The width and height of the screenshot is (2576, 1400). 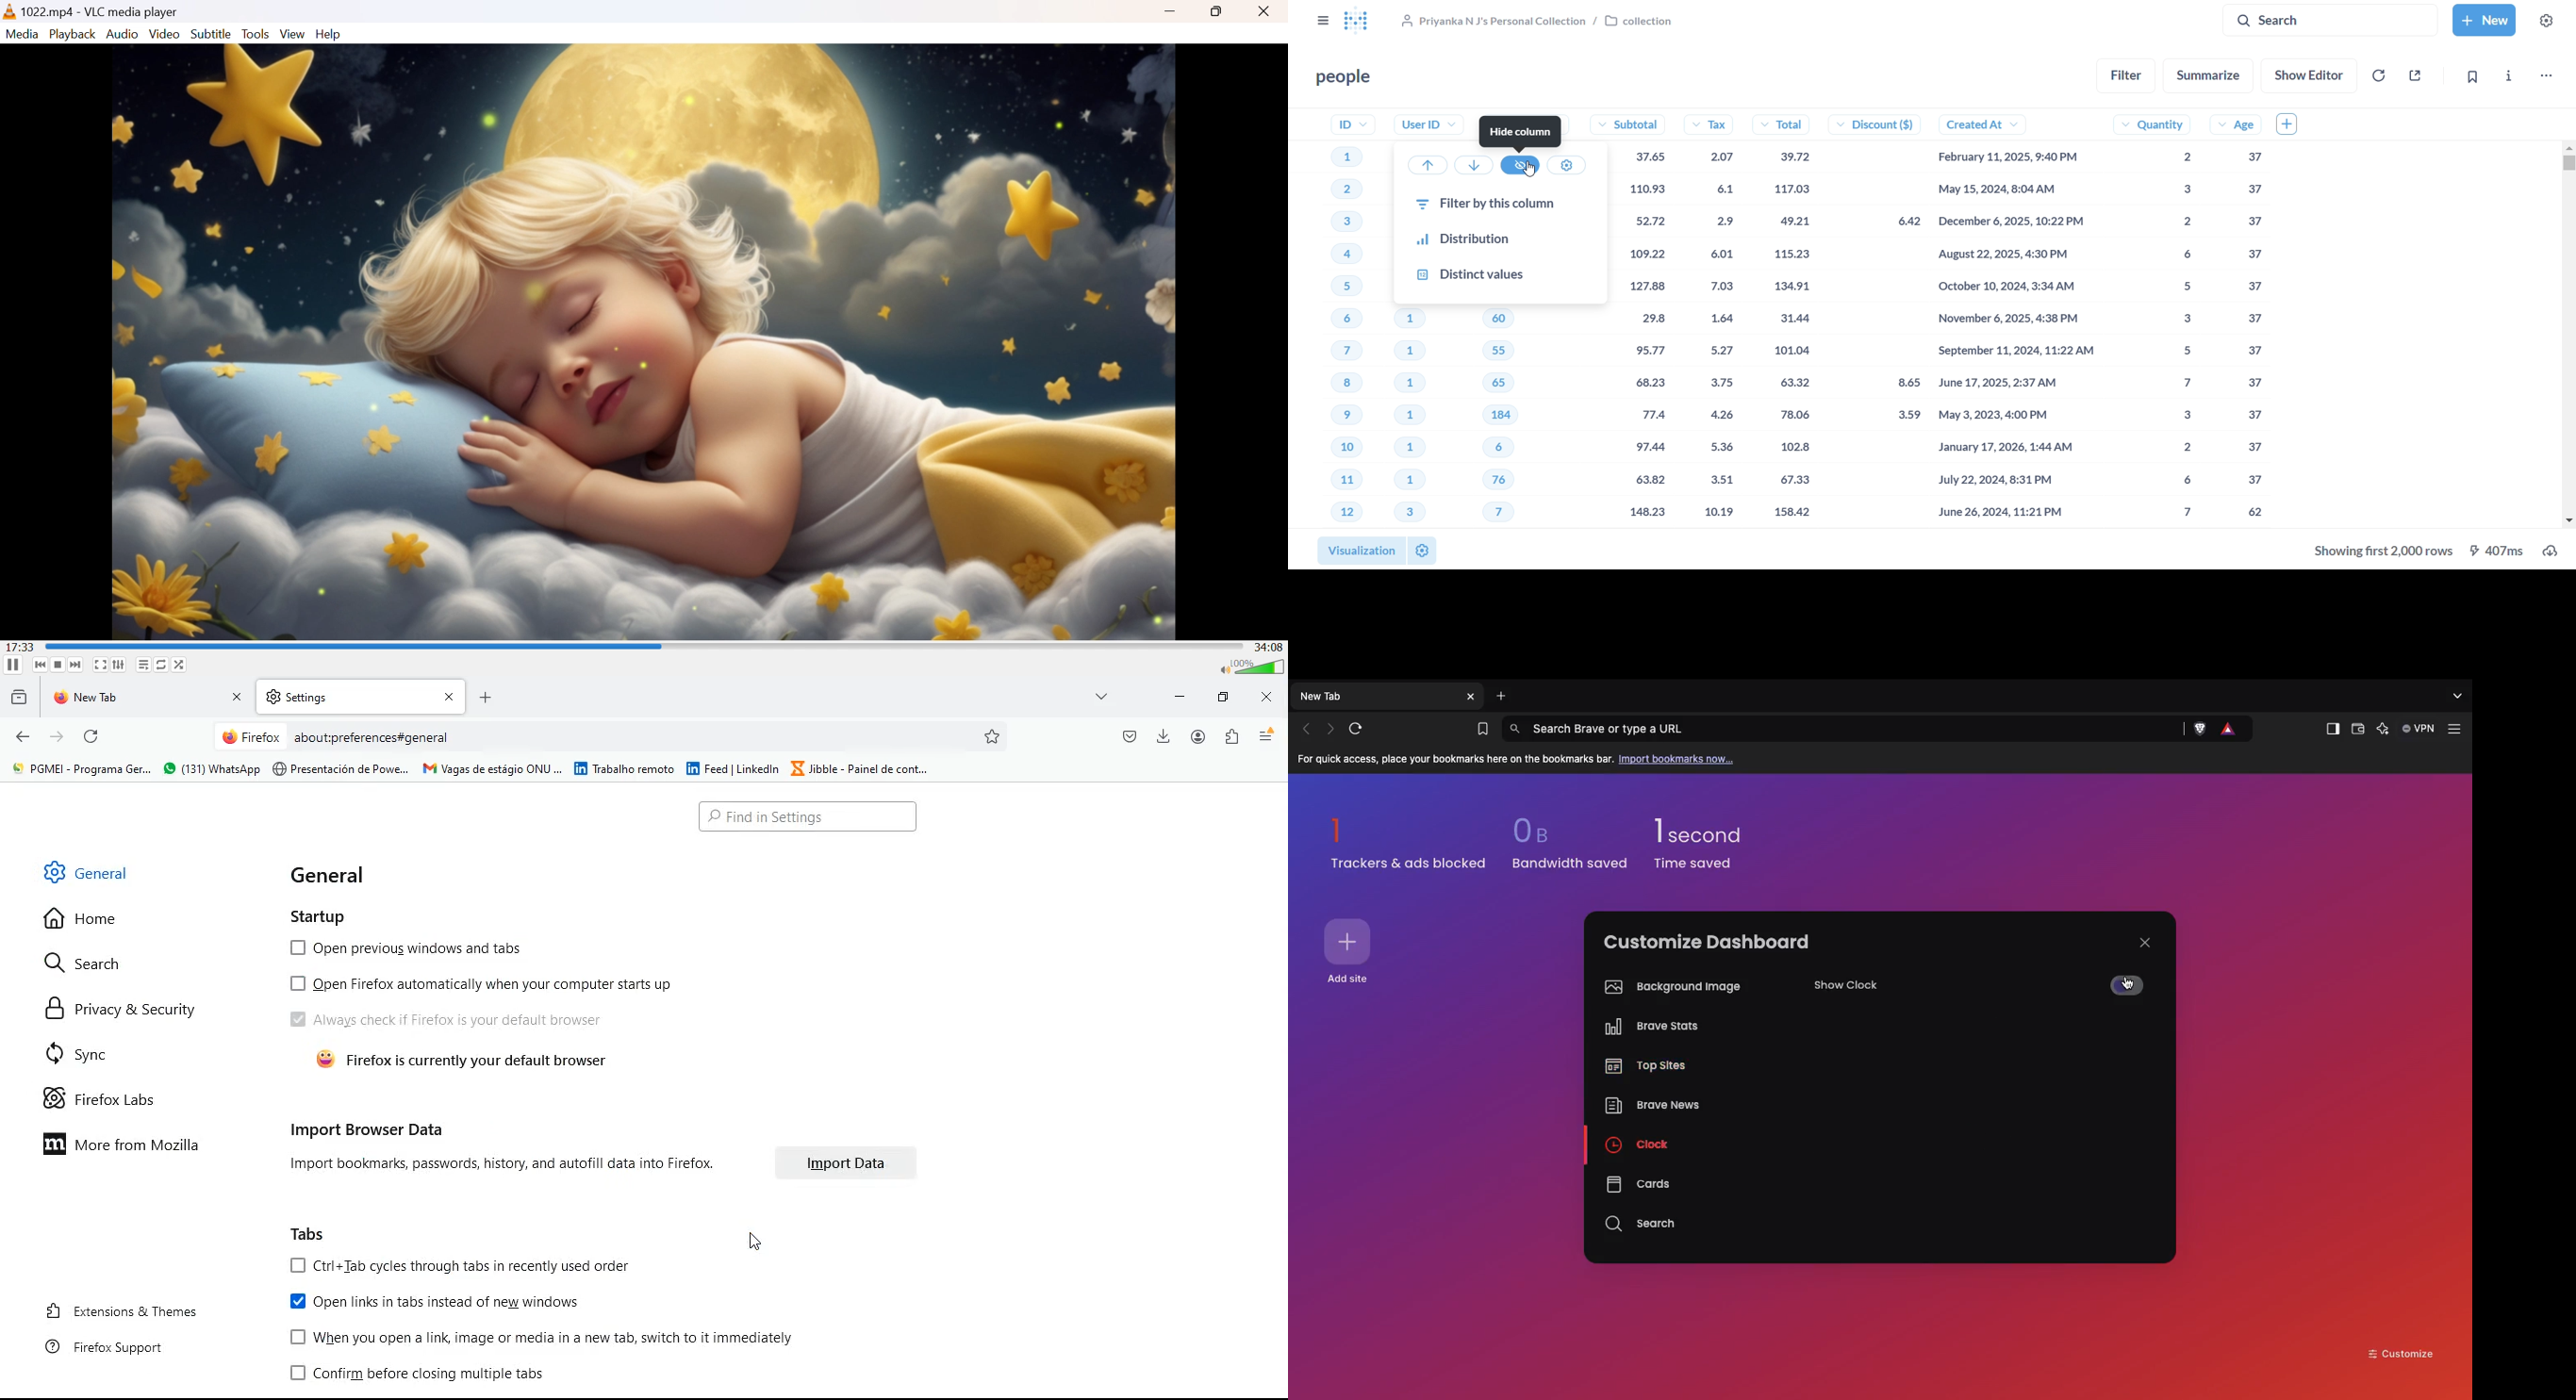 I want to click on video, so click(x=643, y=342).